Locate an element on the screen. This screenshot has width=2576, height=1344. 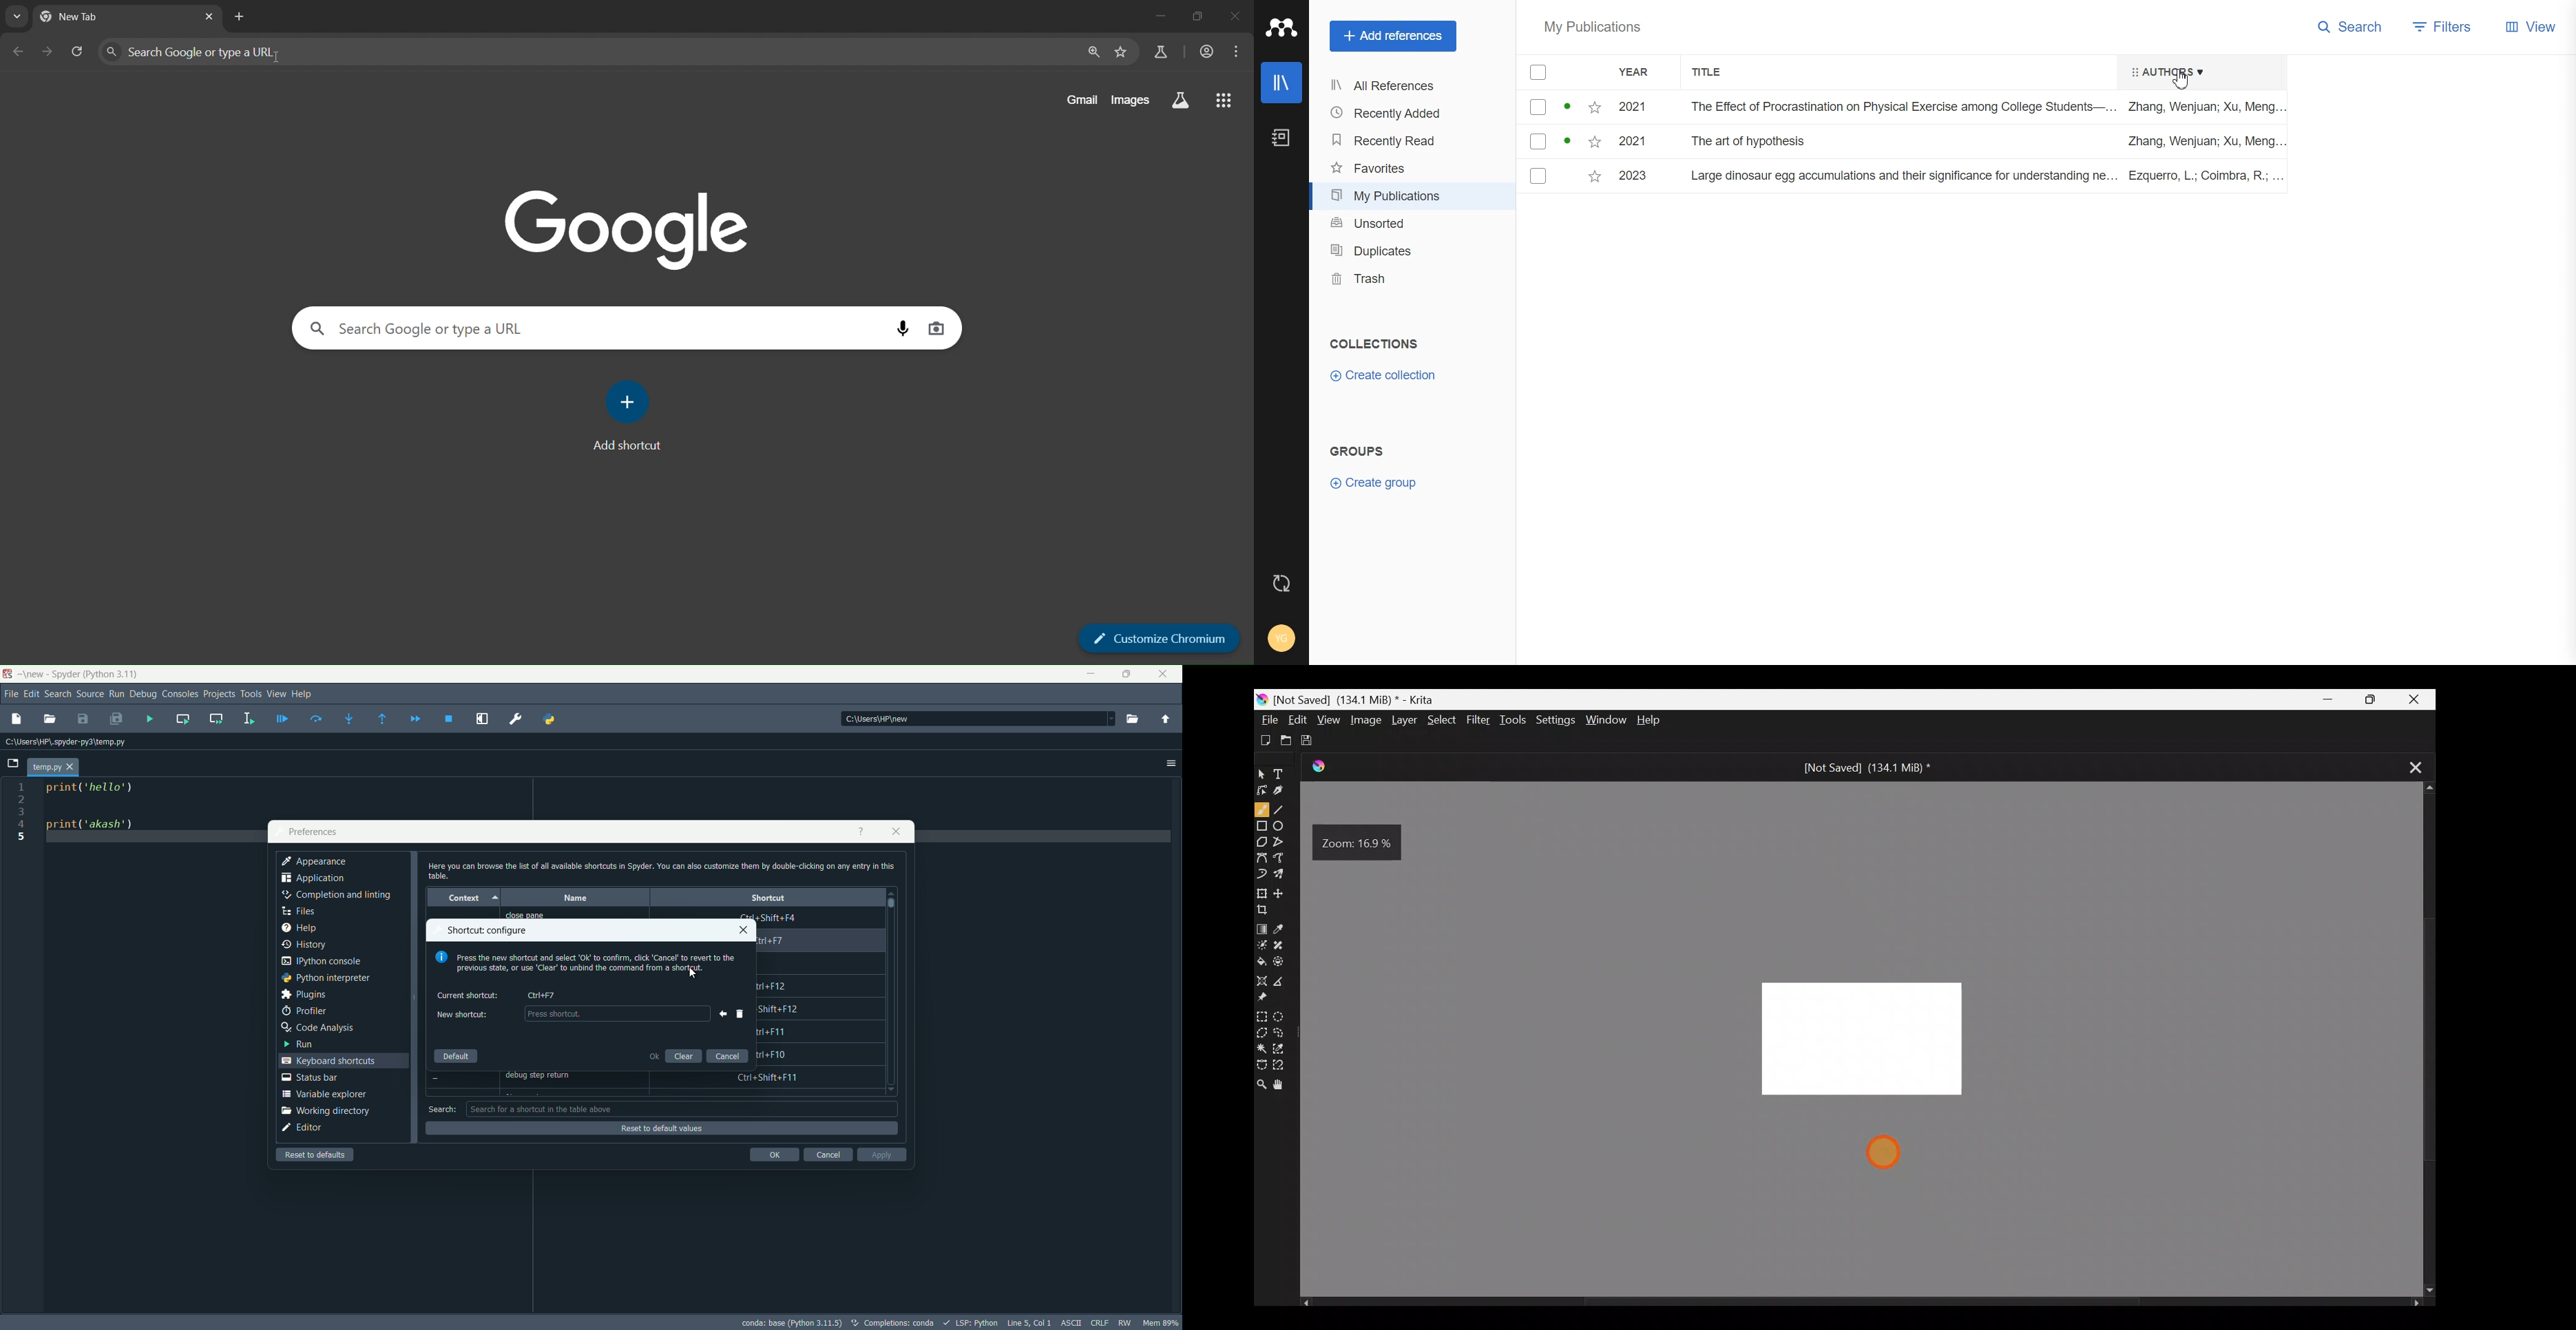
Polyline tool is located at coordinates (1283, 838).